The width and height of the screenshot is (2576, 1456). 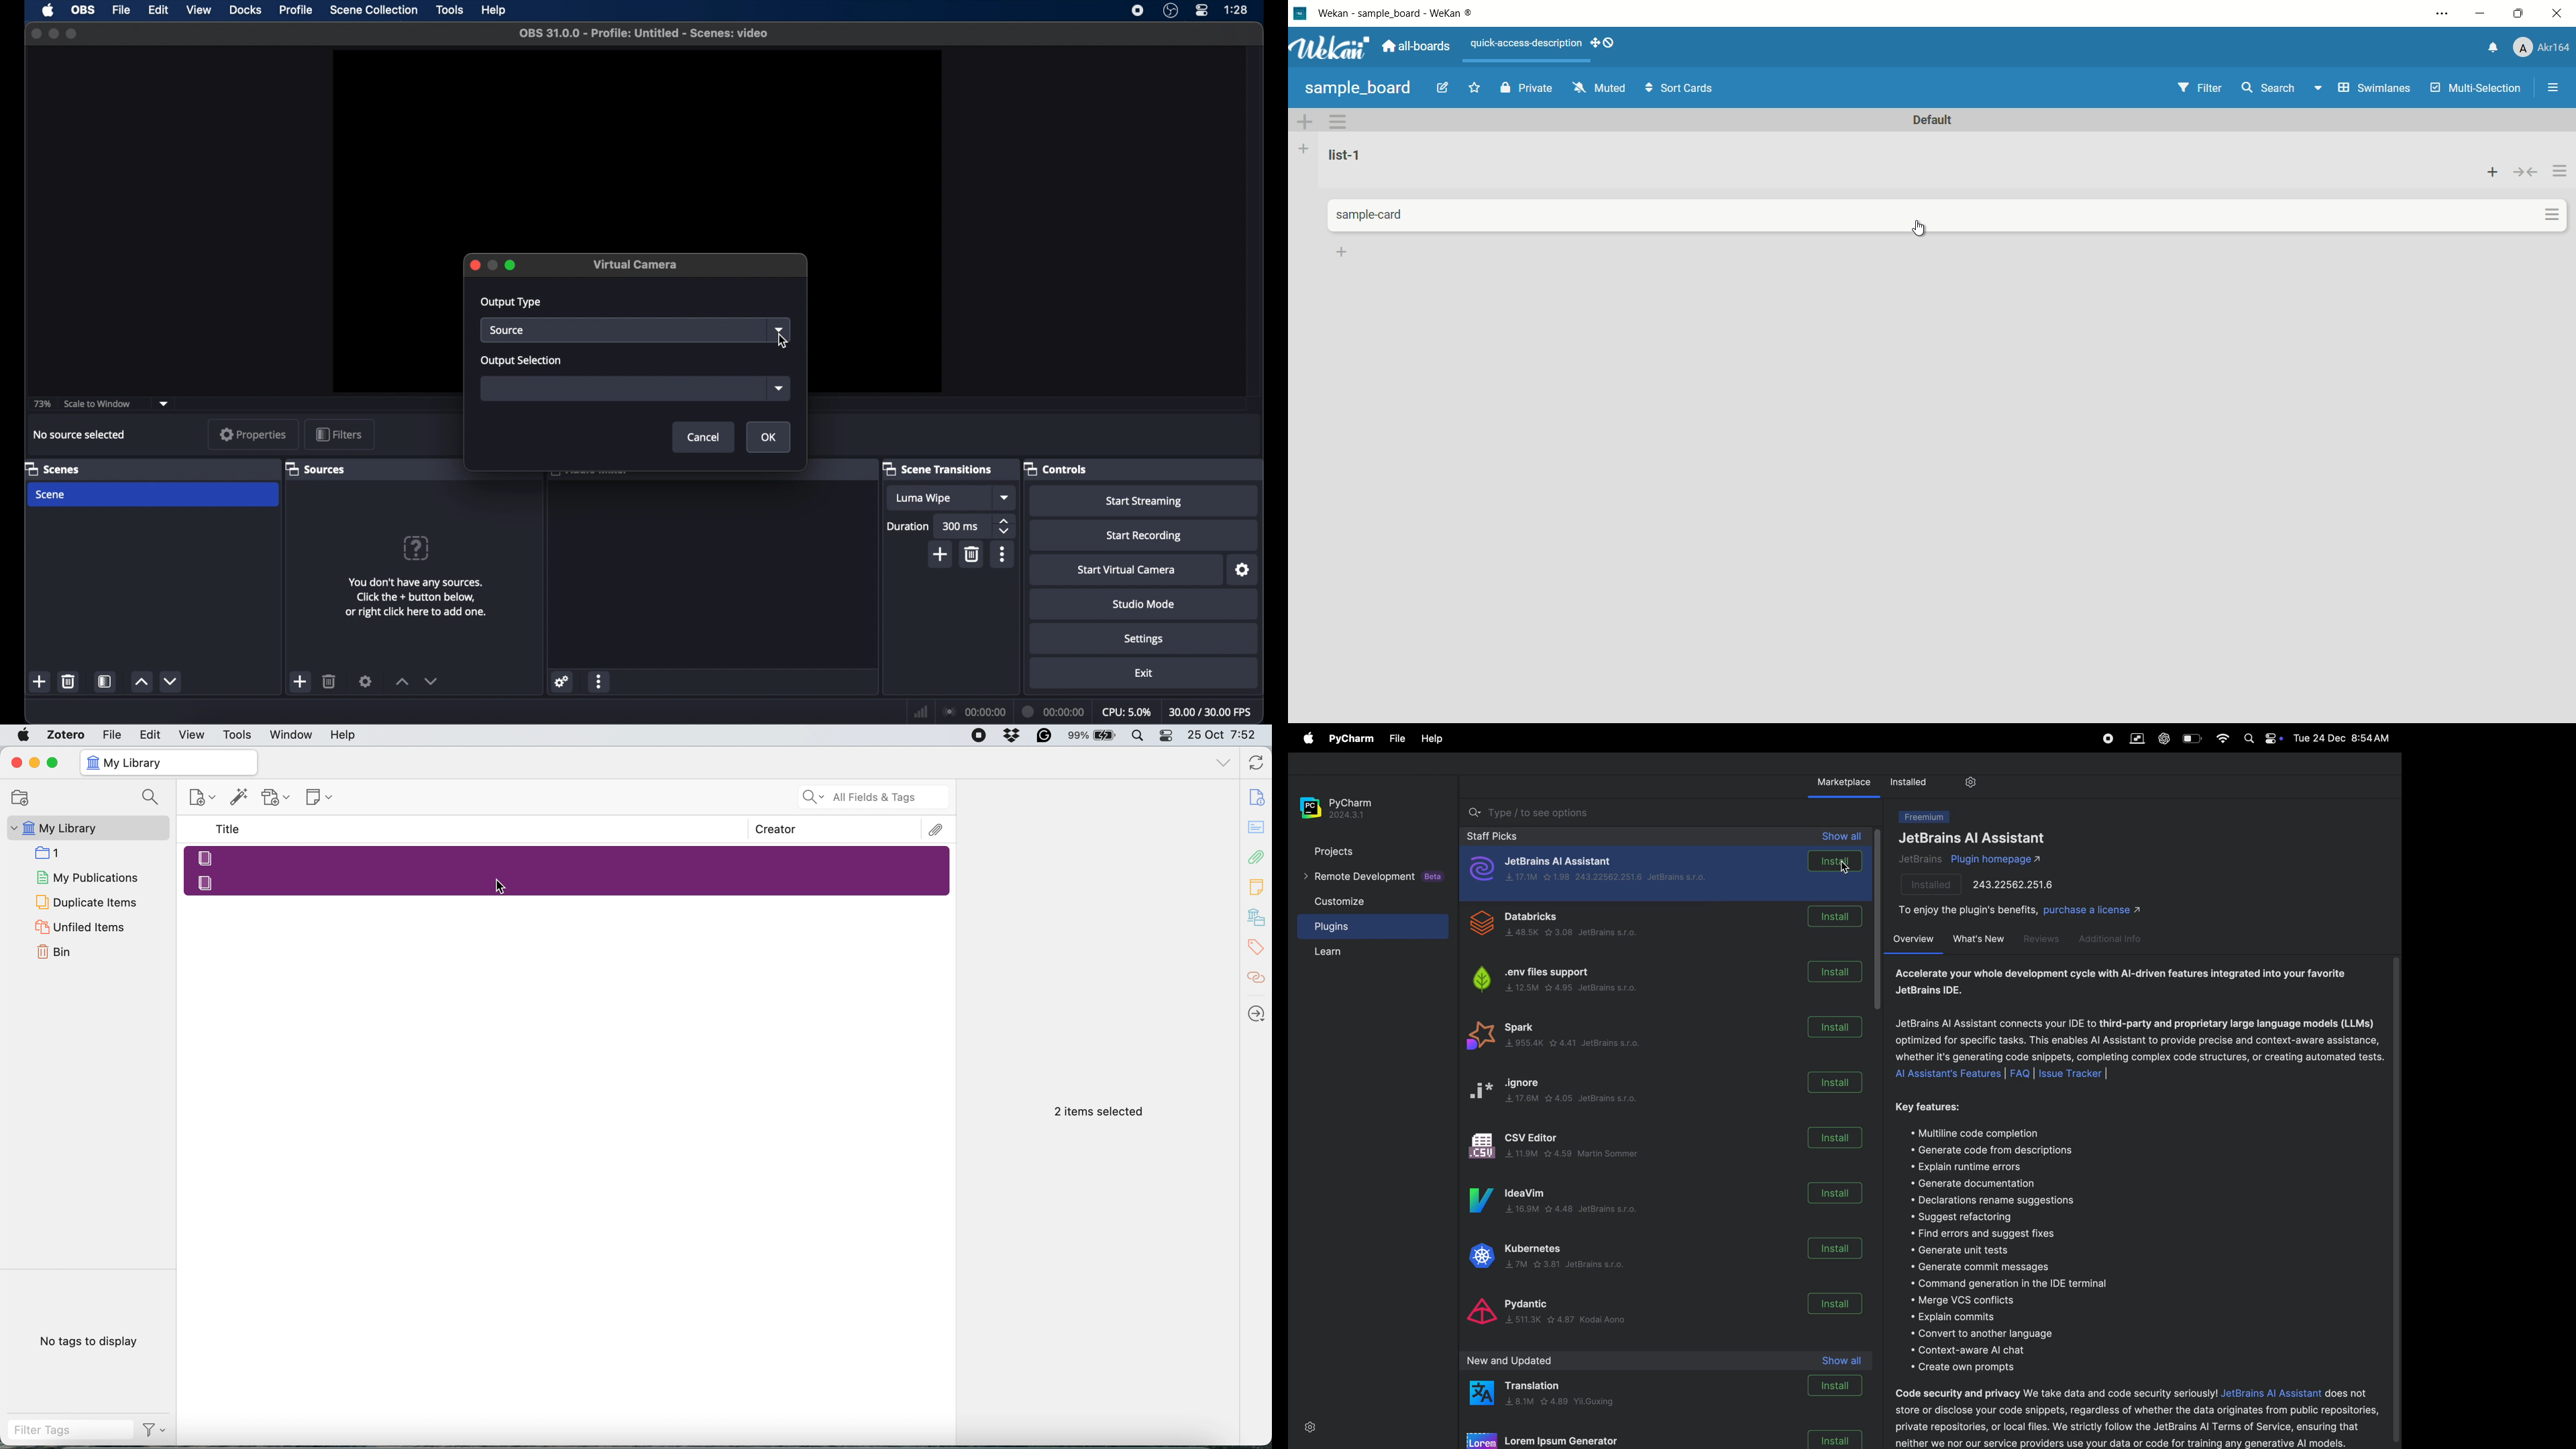 I want to click on profile, so click(x=297, y=10).